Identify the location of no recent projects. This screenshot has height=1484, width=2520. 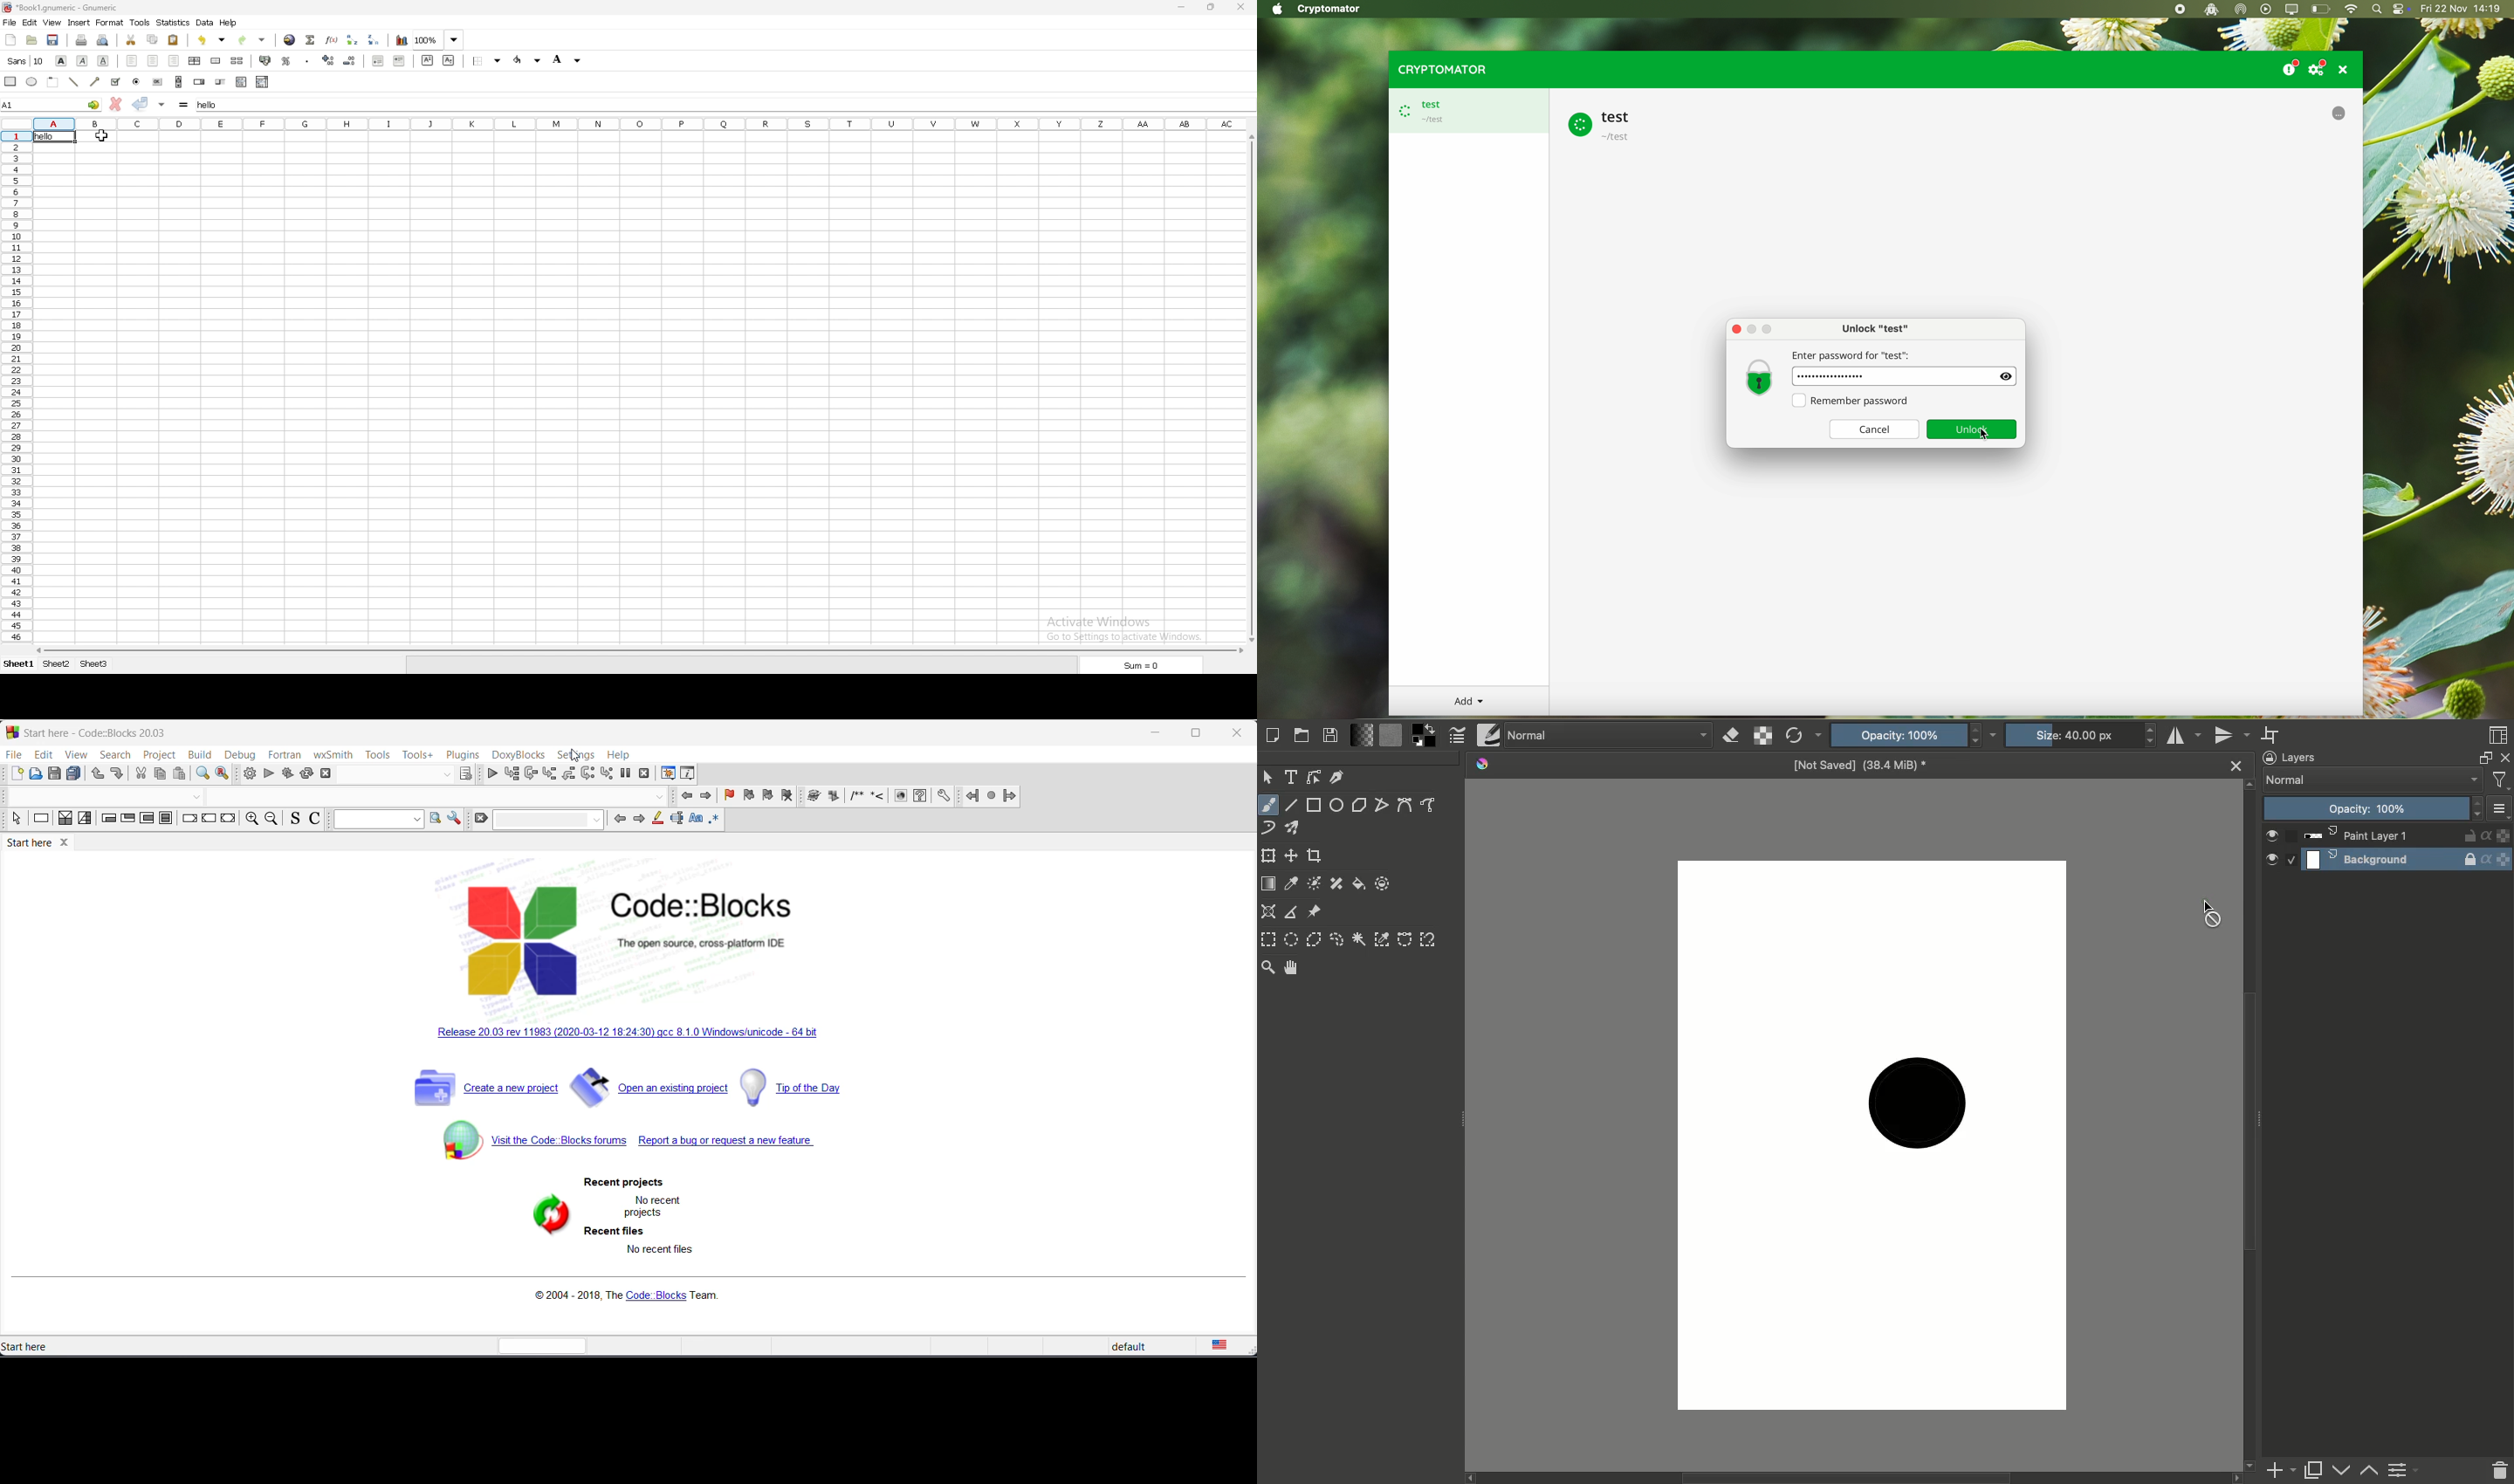
(654, 1209).